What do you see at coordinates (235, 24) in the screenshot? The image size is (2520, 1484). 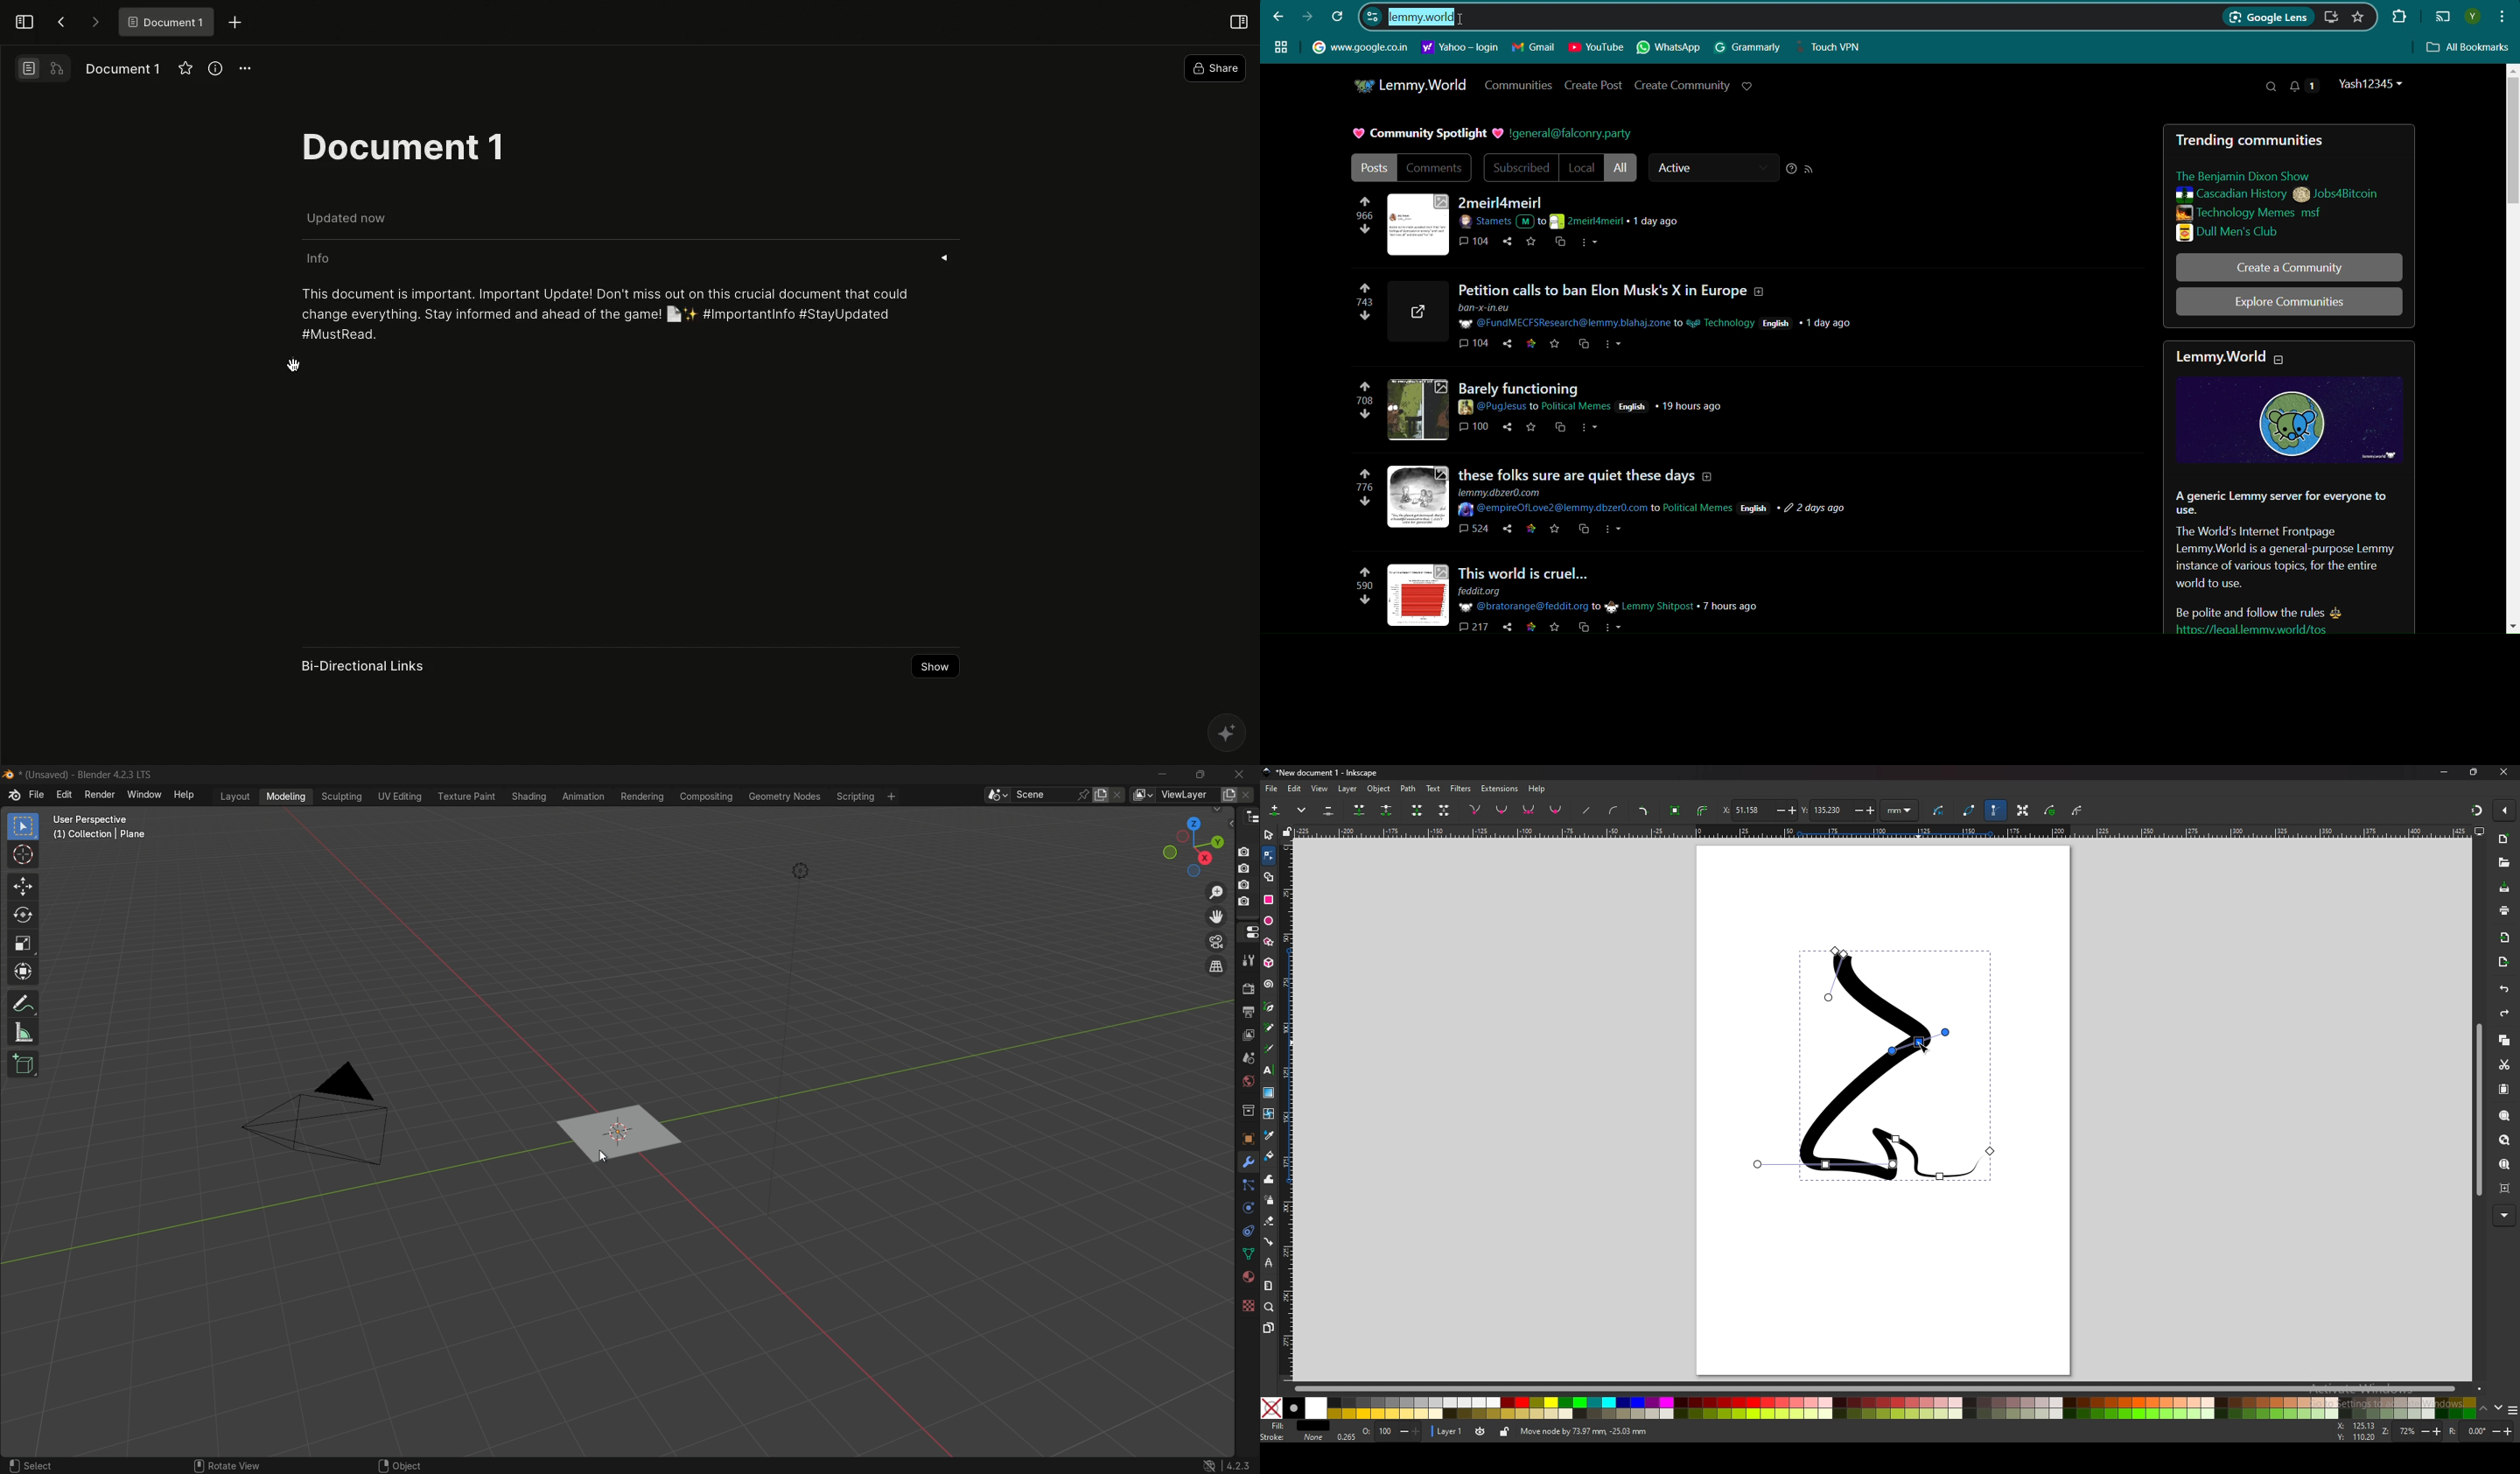 I see `New tab` at bounding box center [235, 24].